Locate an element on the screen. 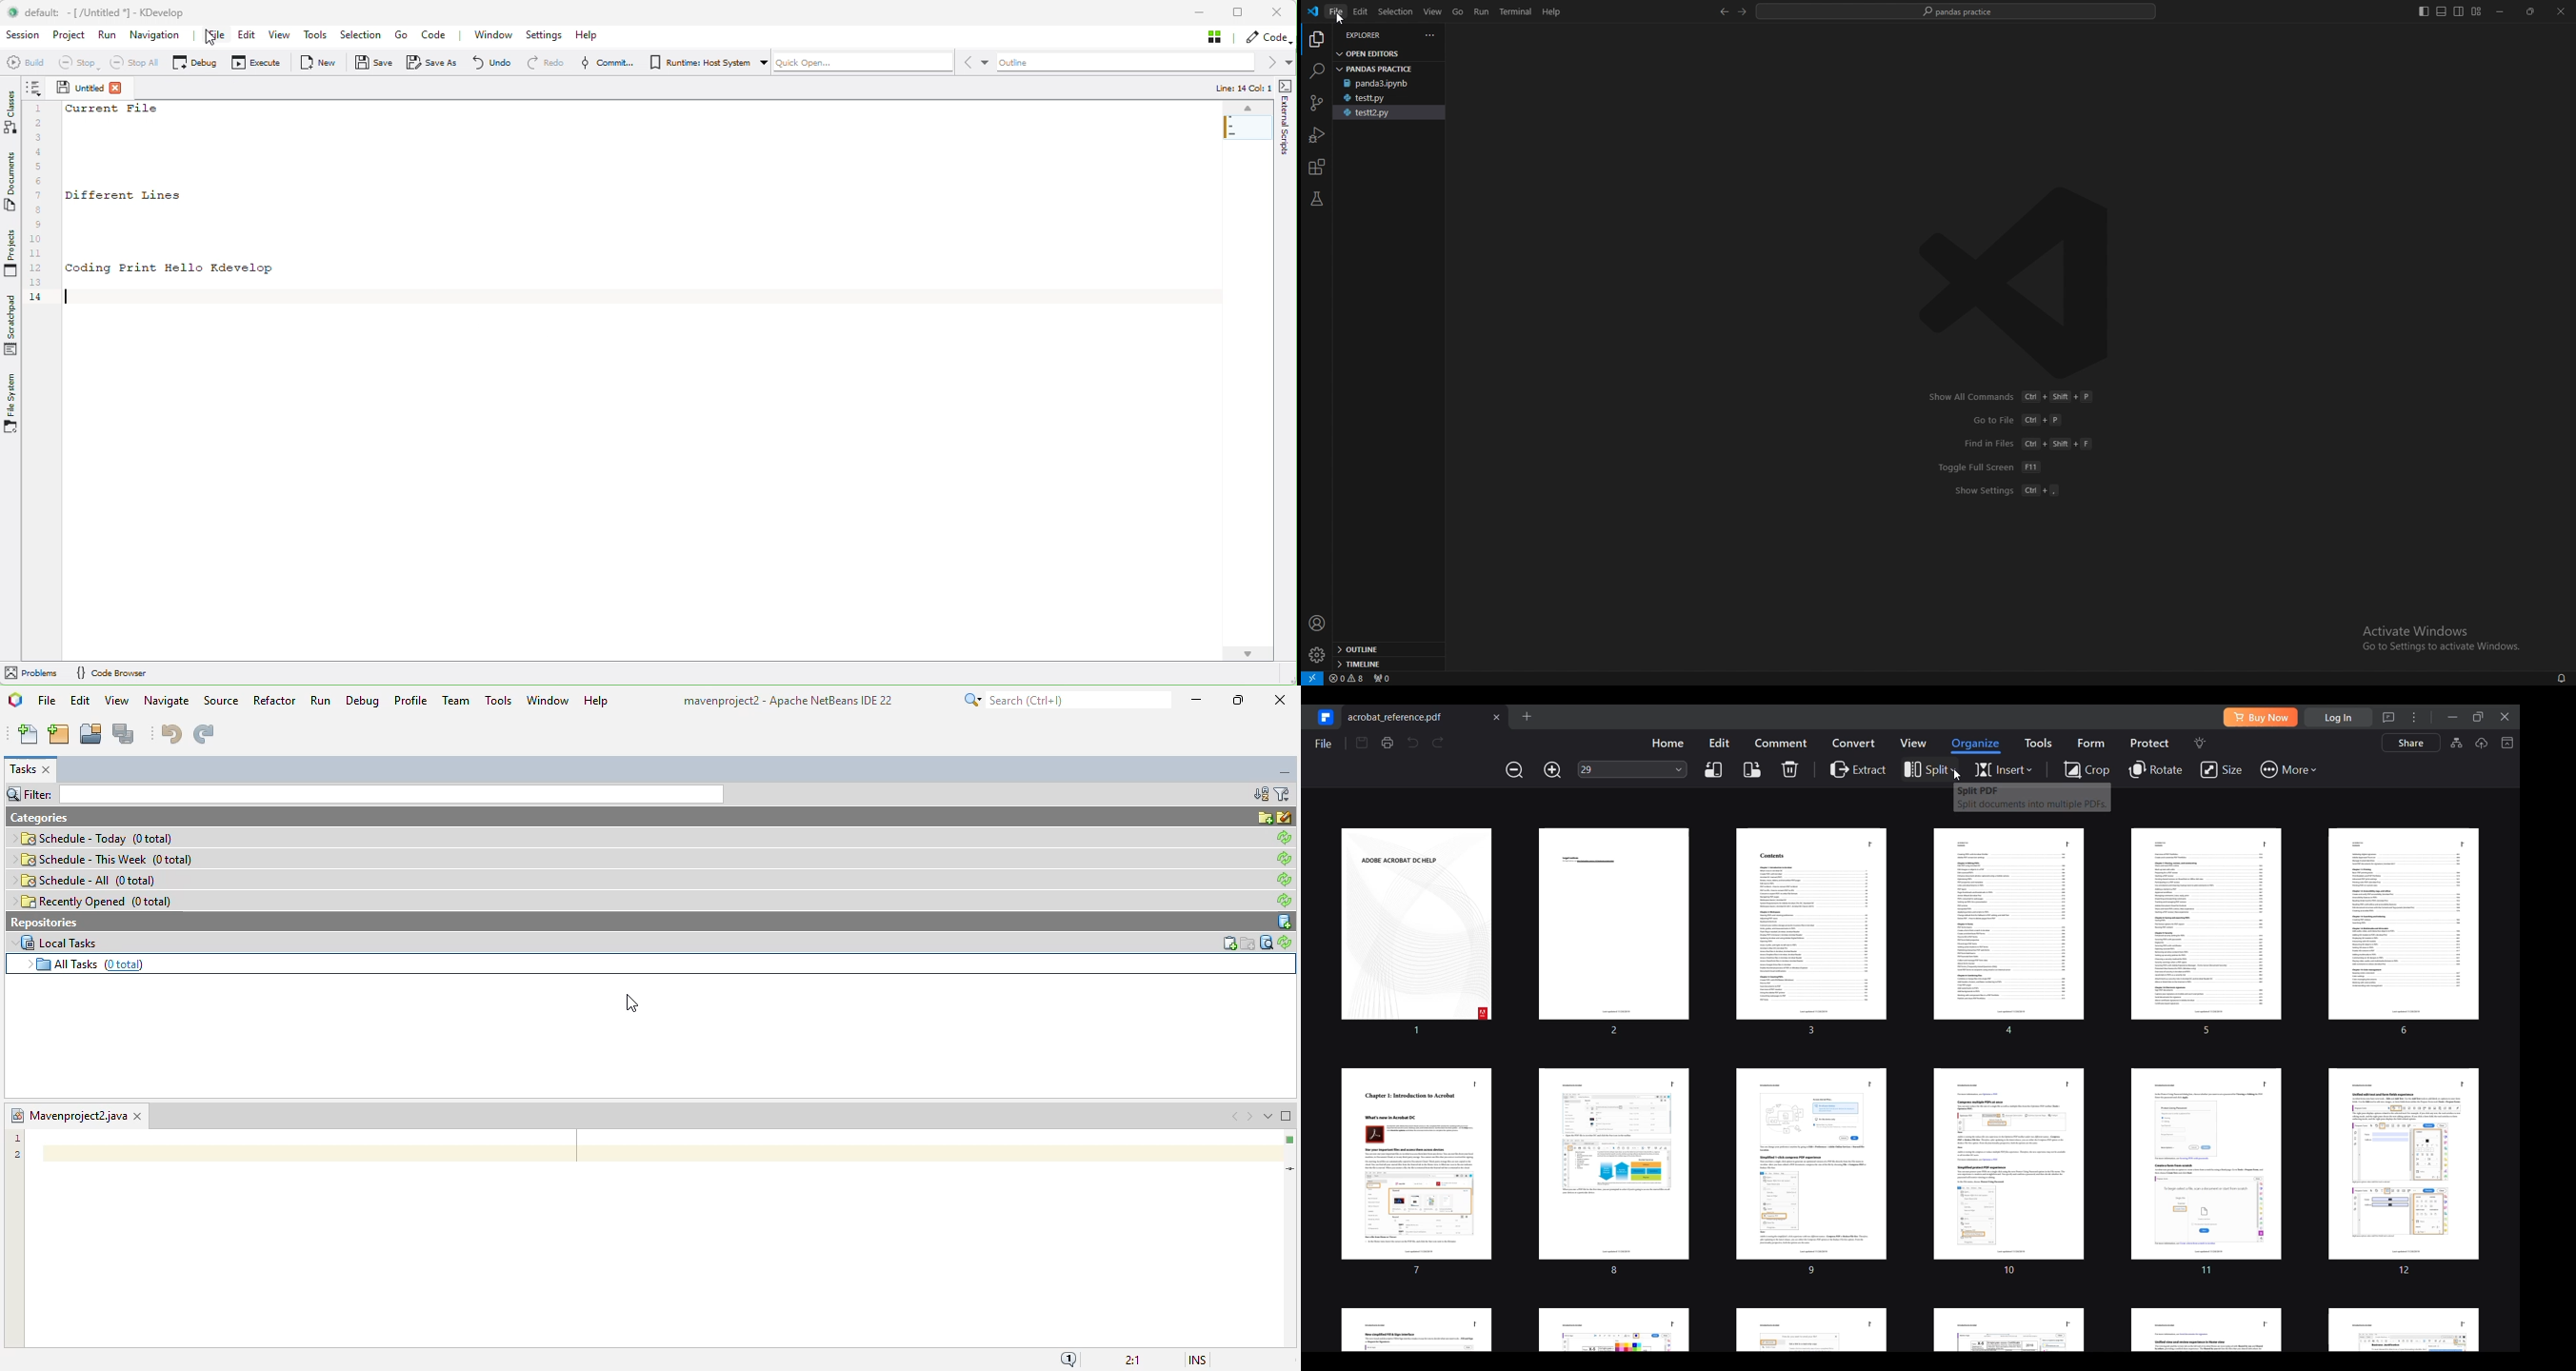 This screenshot has width=2576, height=1372. testing is located at coordinates (1317, 199).